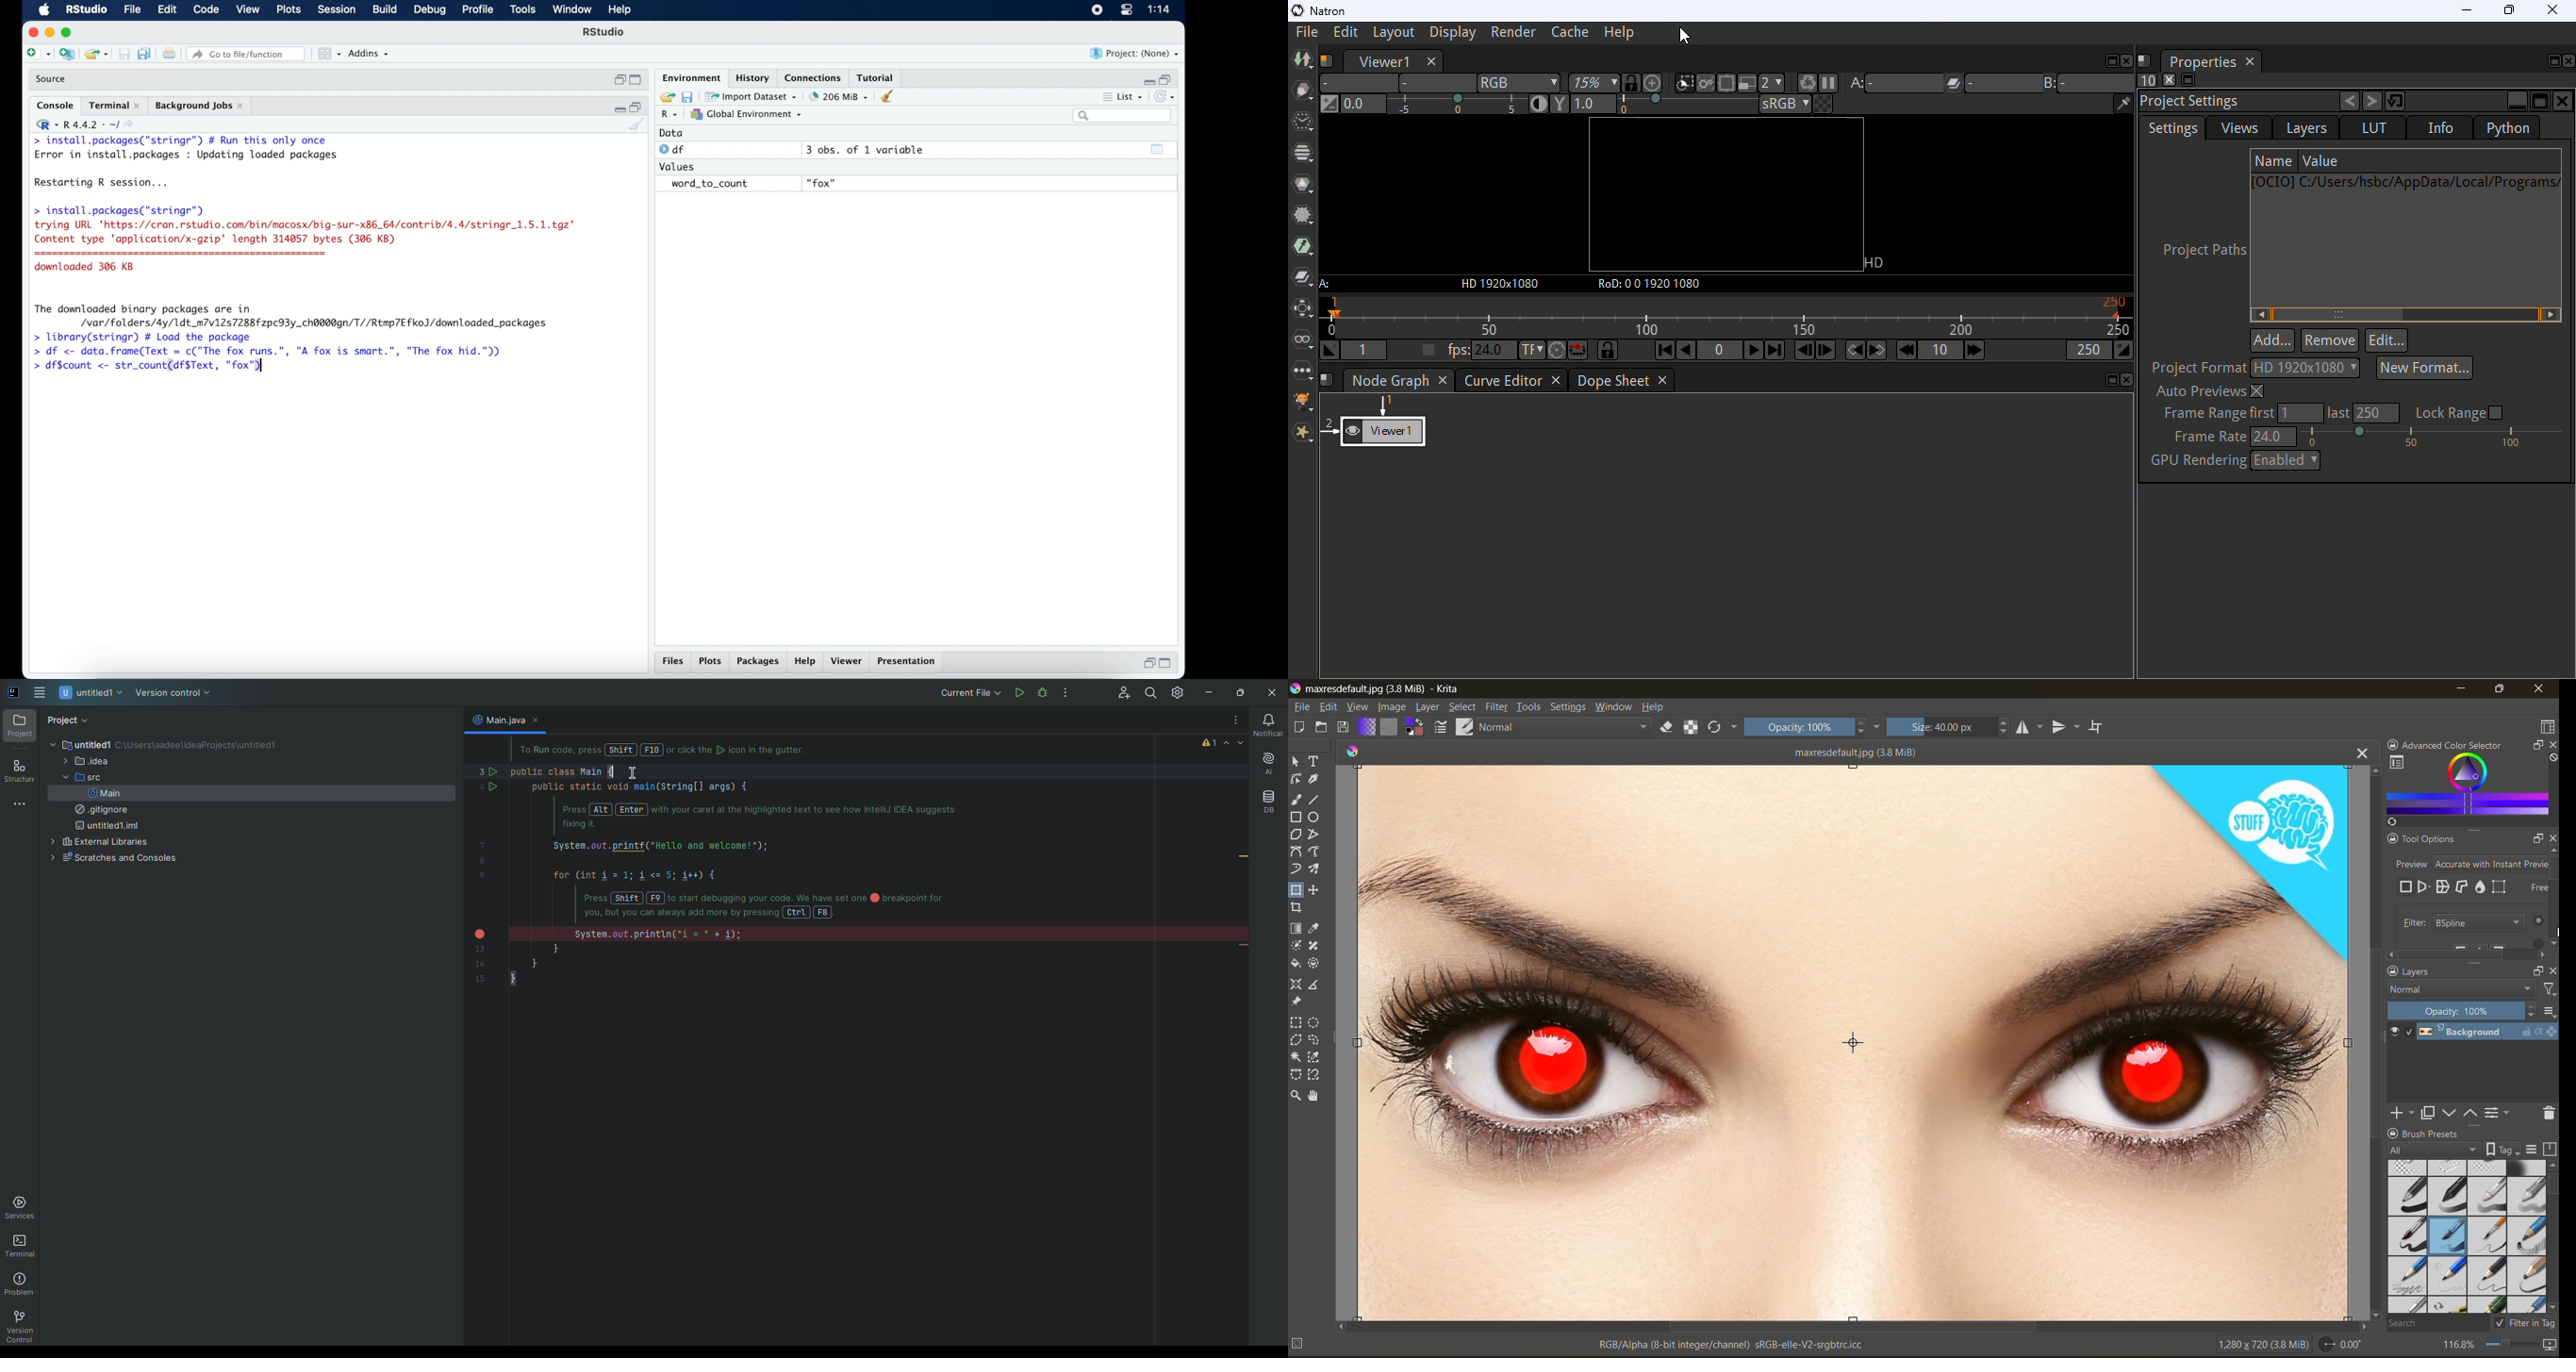 The image size is (2576, 1372). What do you see at coordinates (1147, 81) in the screenshot?
I see `minimize` at bounding box center [1147, 81].